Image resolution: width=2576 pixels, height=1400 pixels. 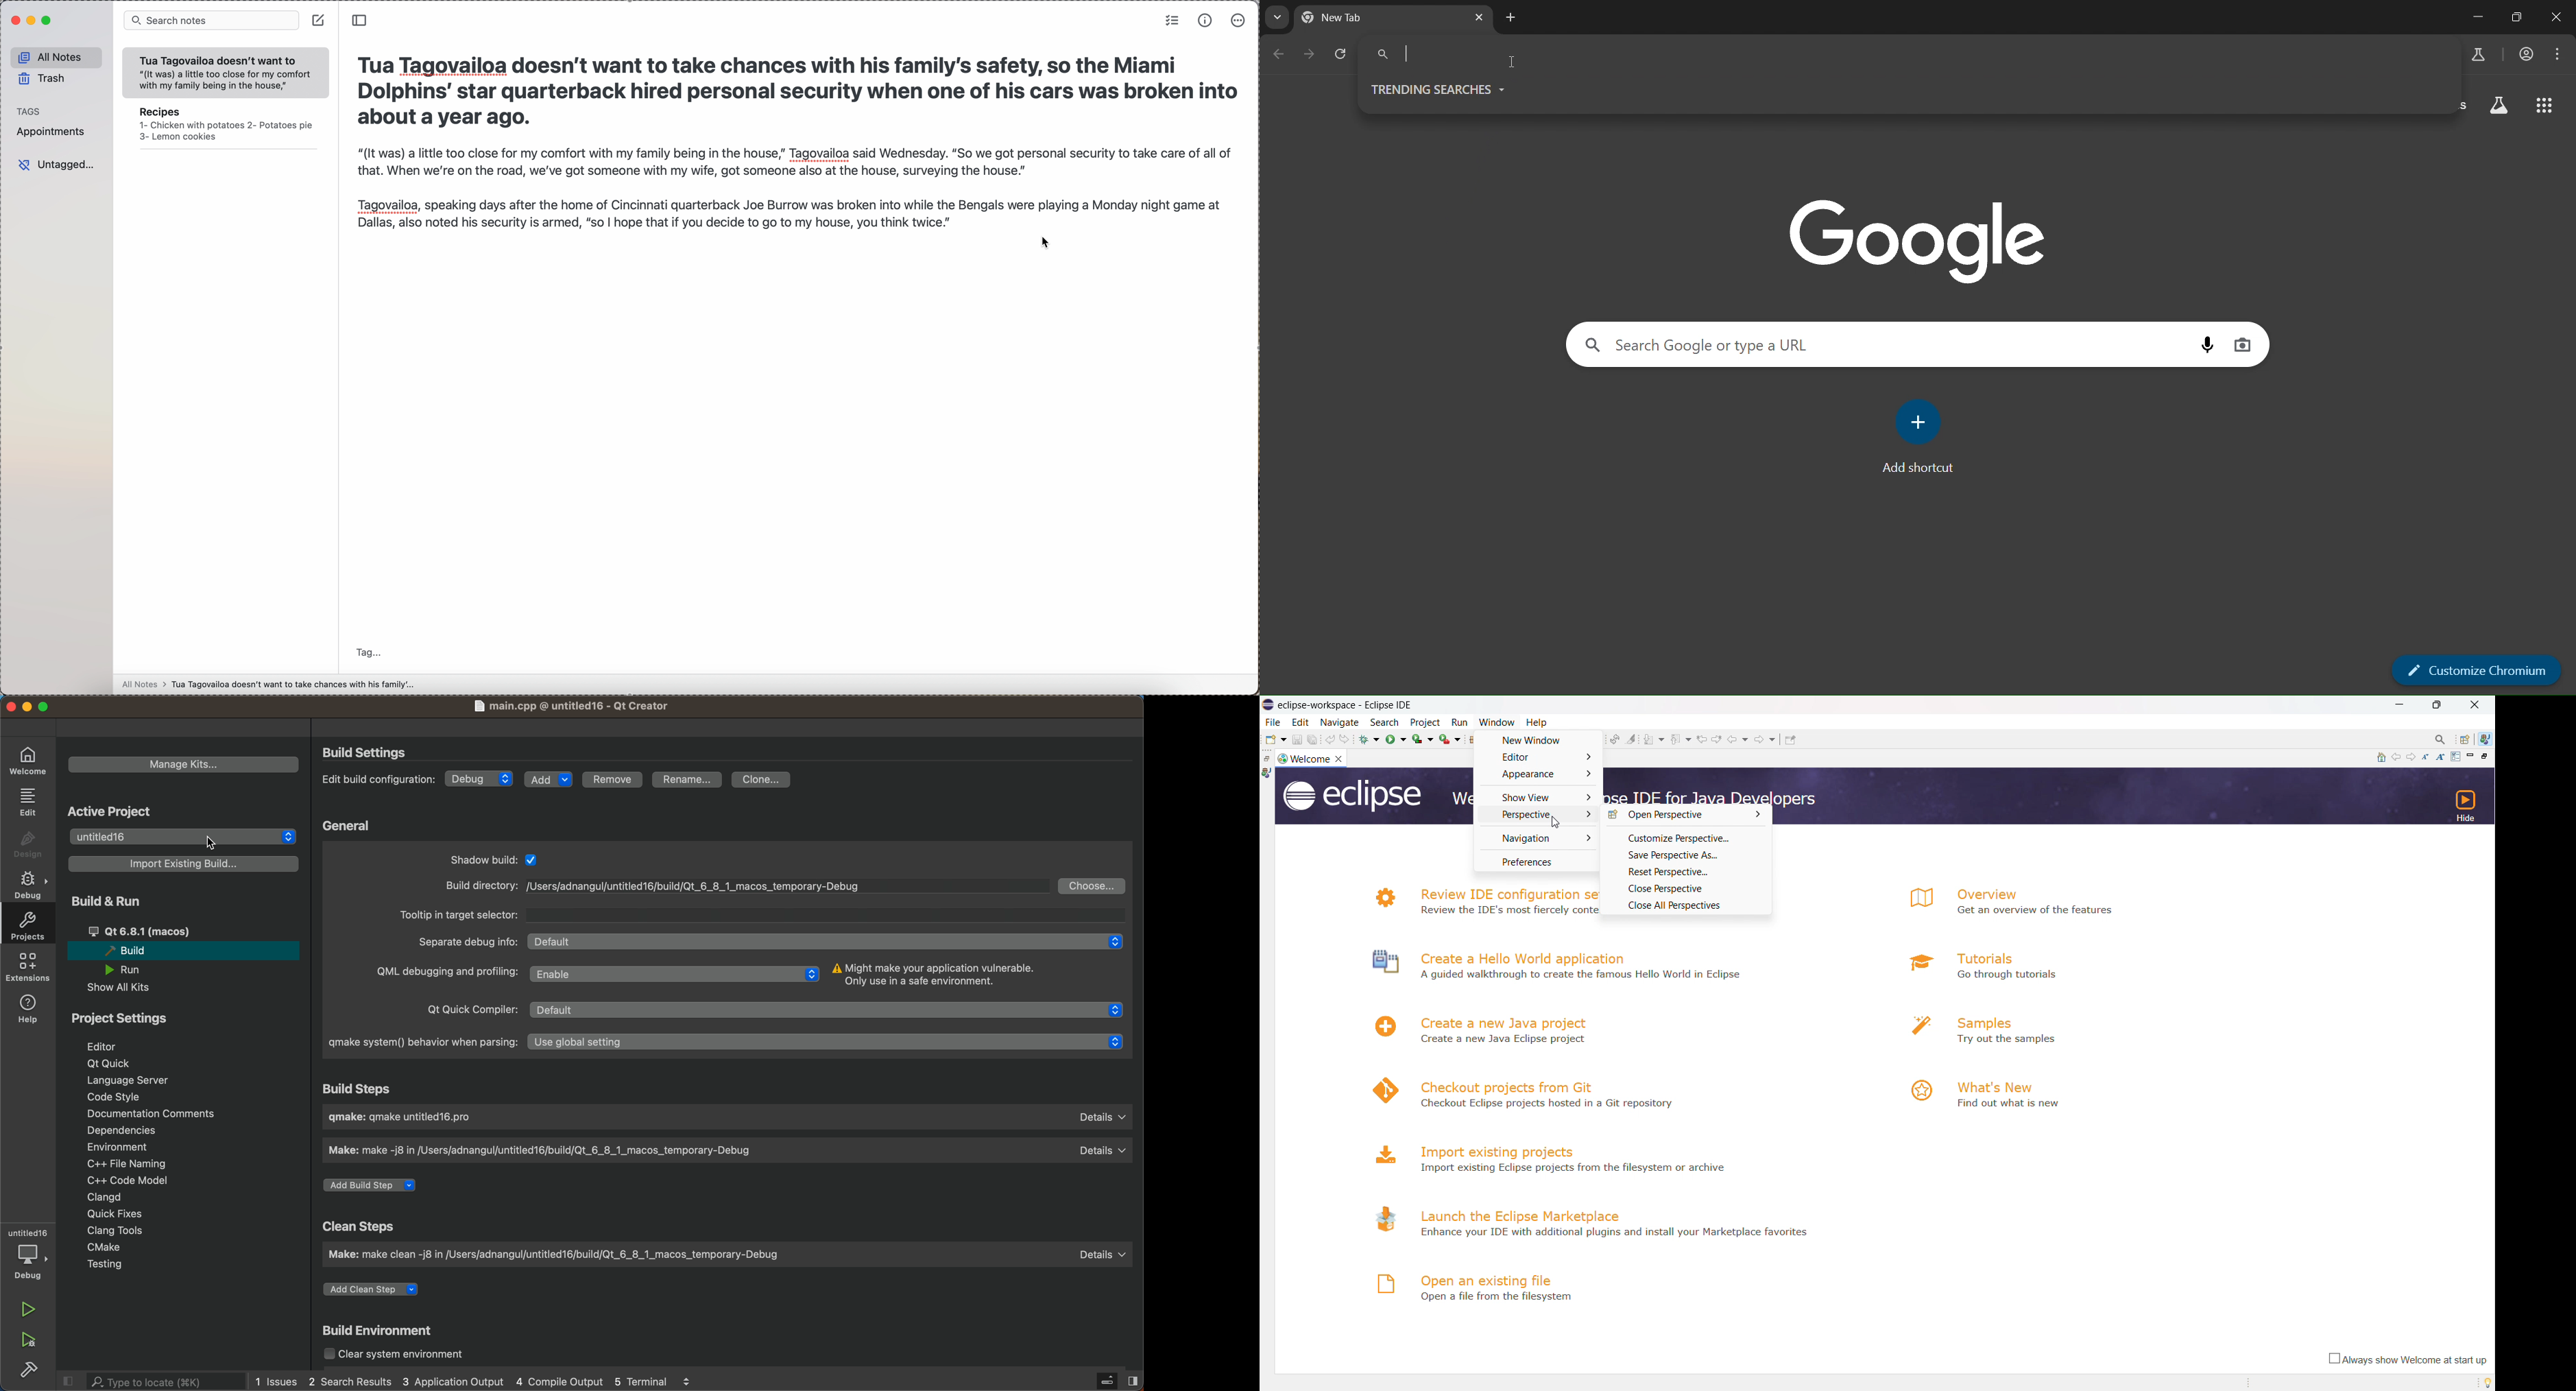 What do you see at coordinates (1915, 963) in the screenshot?
I see `logo` at bounding box center [1915, 963].